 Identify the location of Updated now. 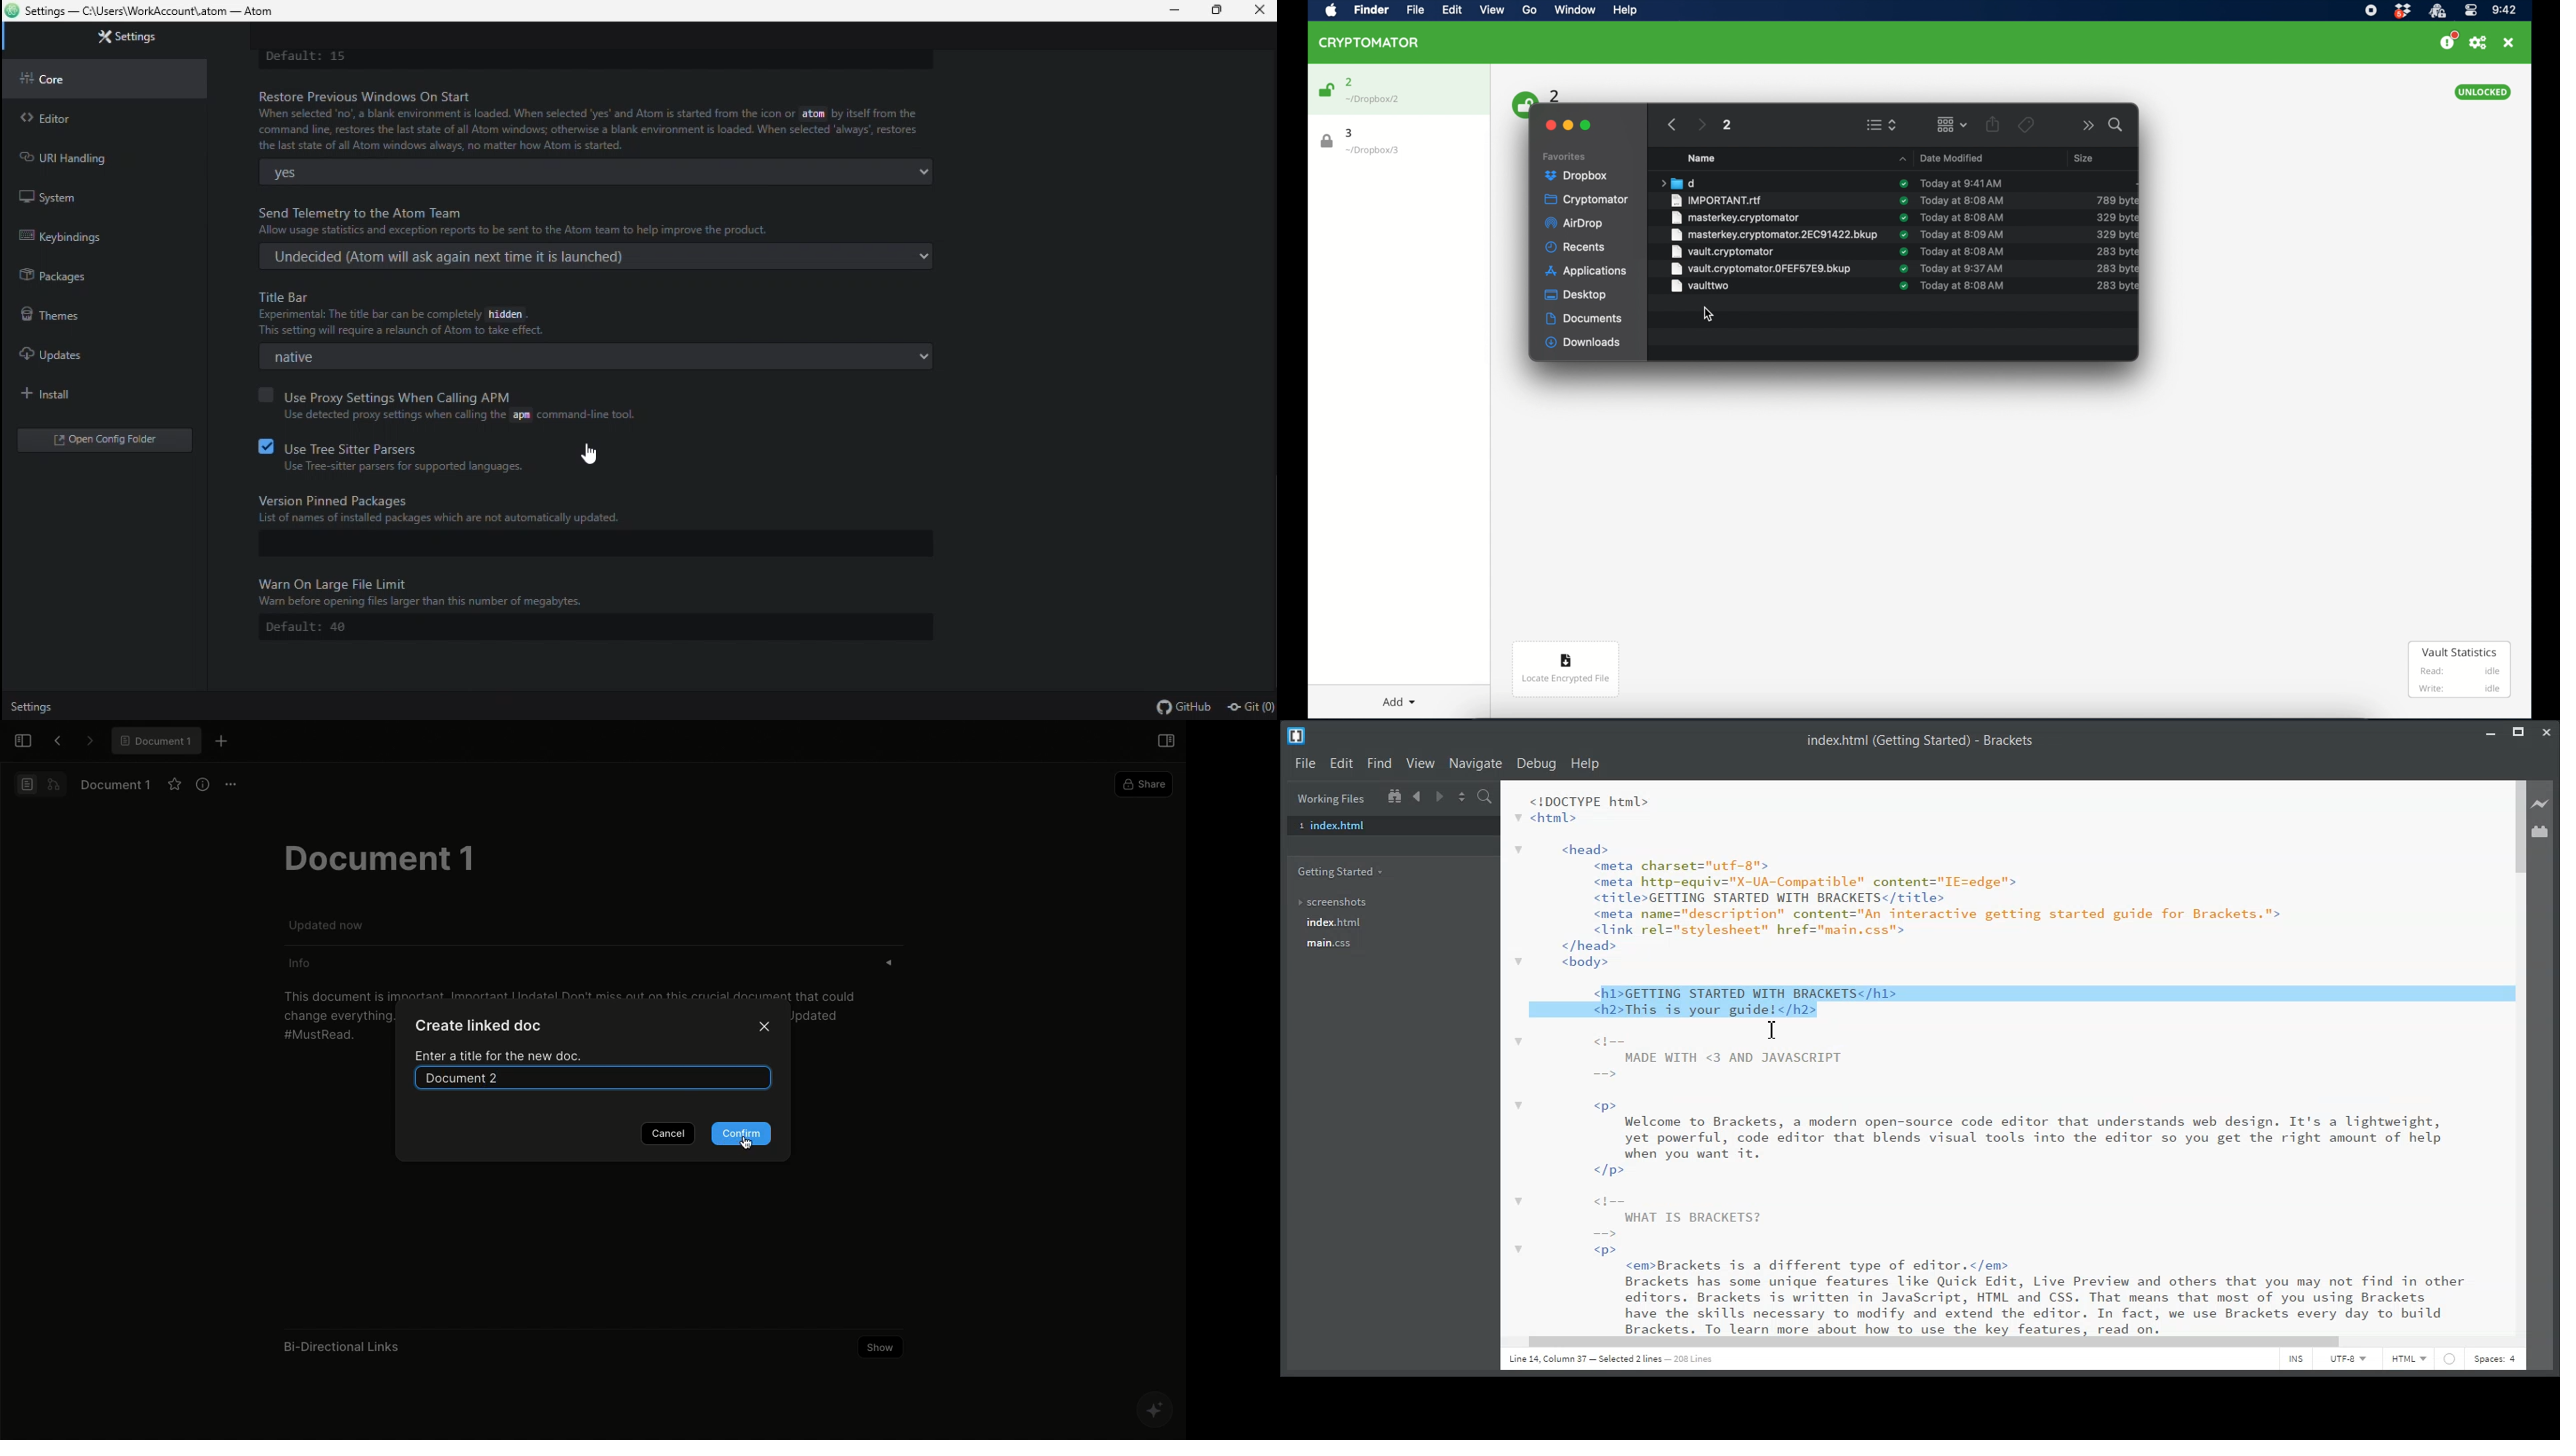
(329, 924).